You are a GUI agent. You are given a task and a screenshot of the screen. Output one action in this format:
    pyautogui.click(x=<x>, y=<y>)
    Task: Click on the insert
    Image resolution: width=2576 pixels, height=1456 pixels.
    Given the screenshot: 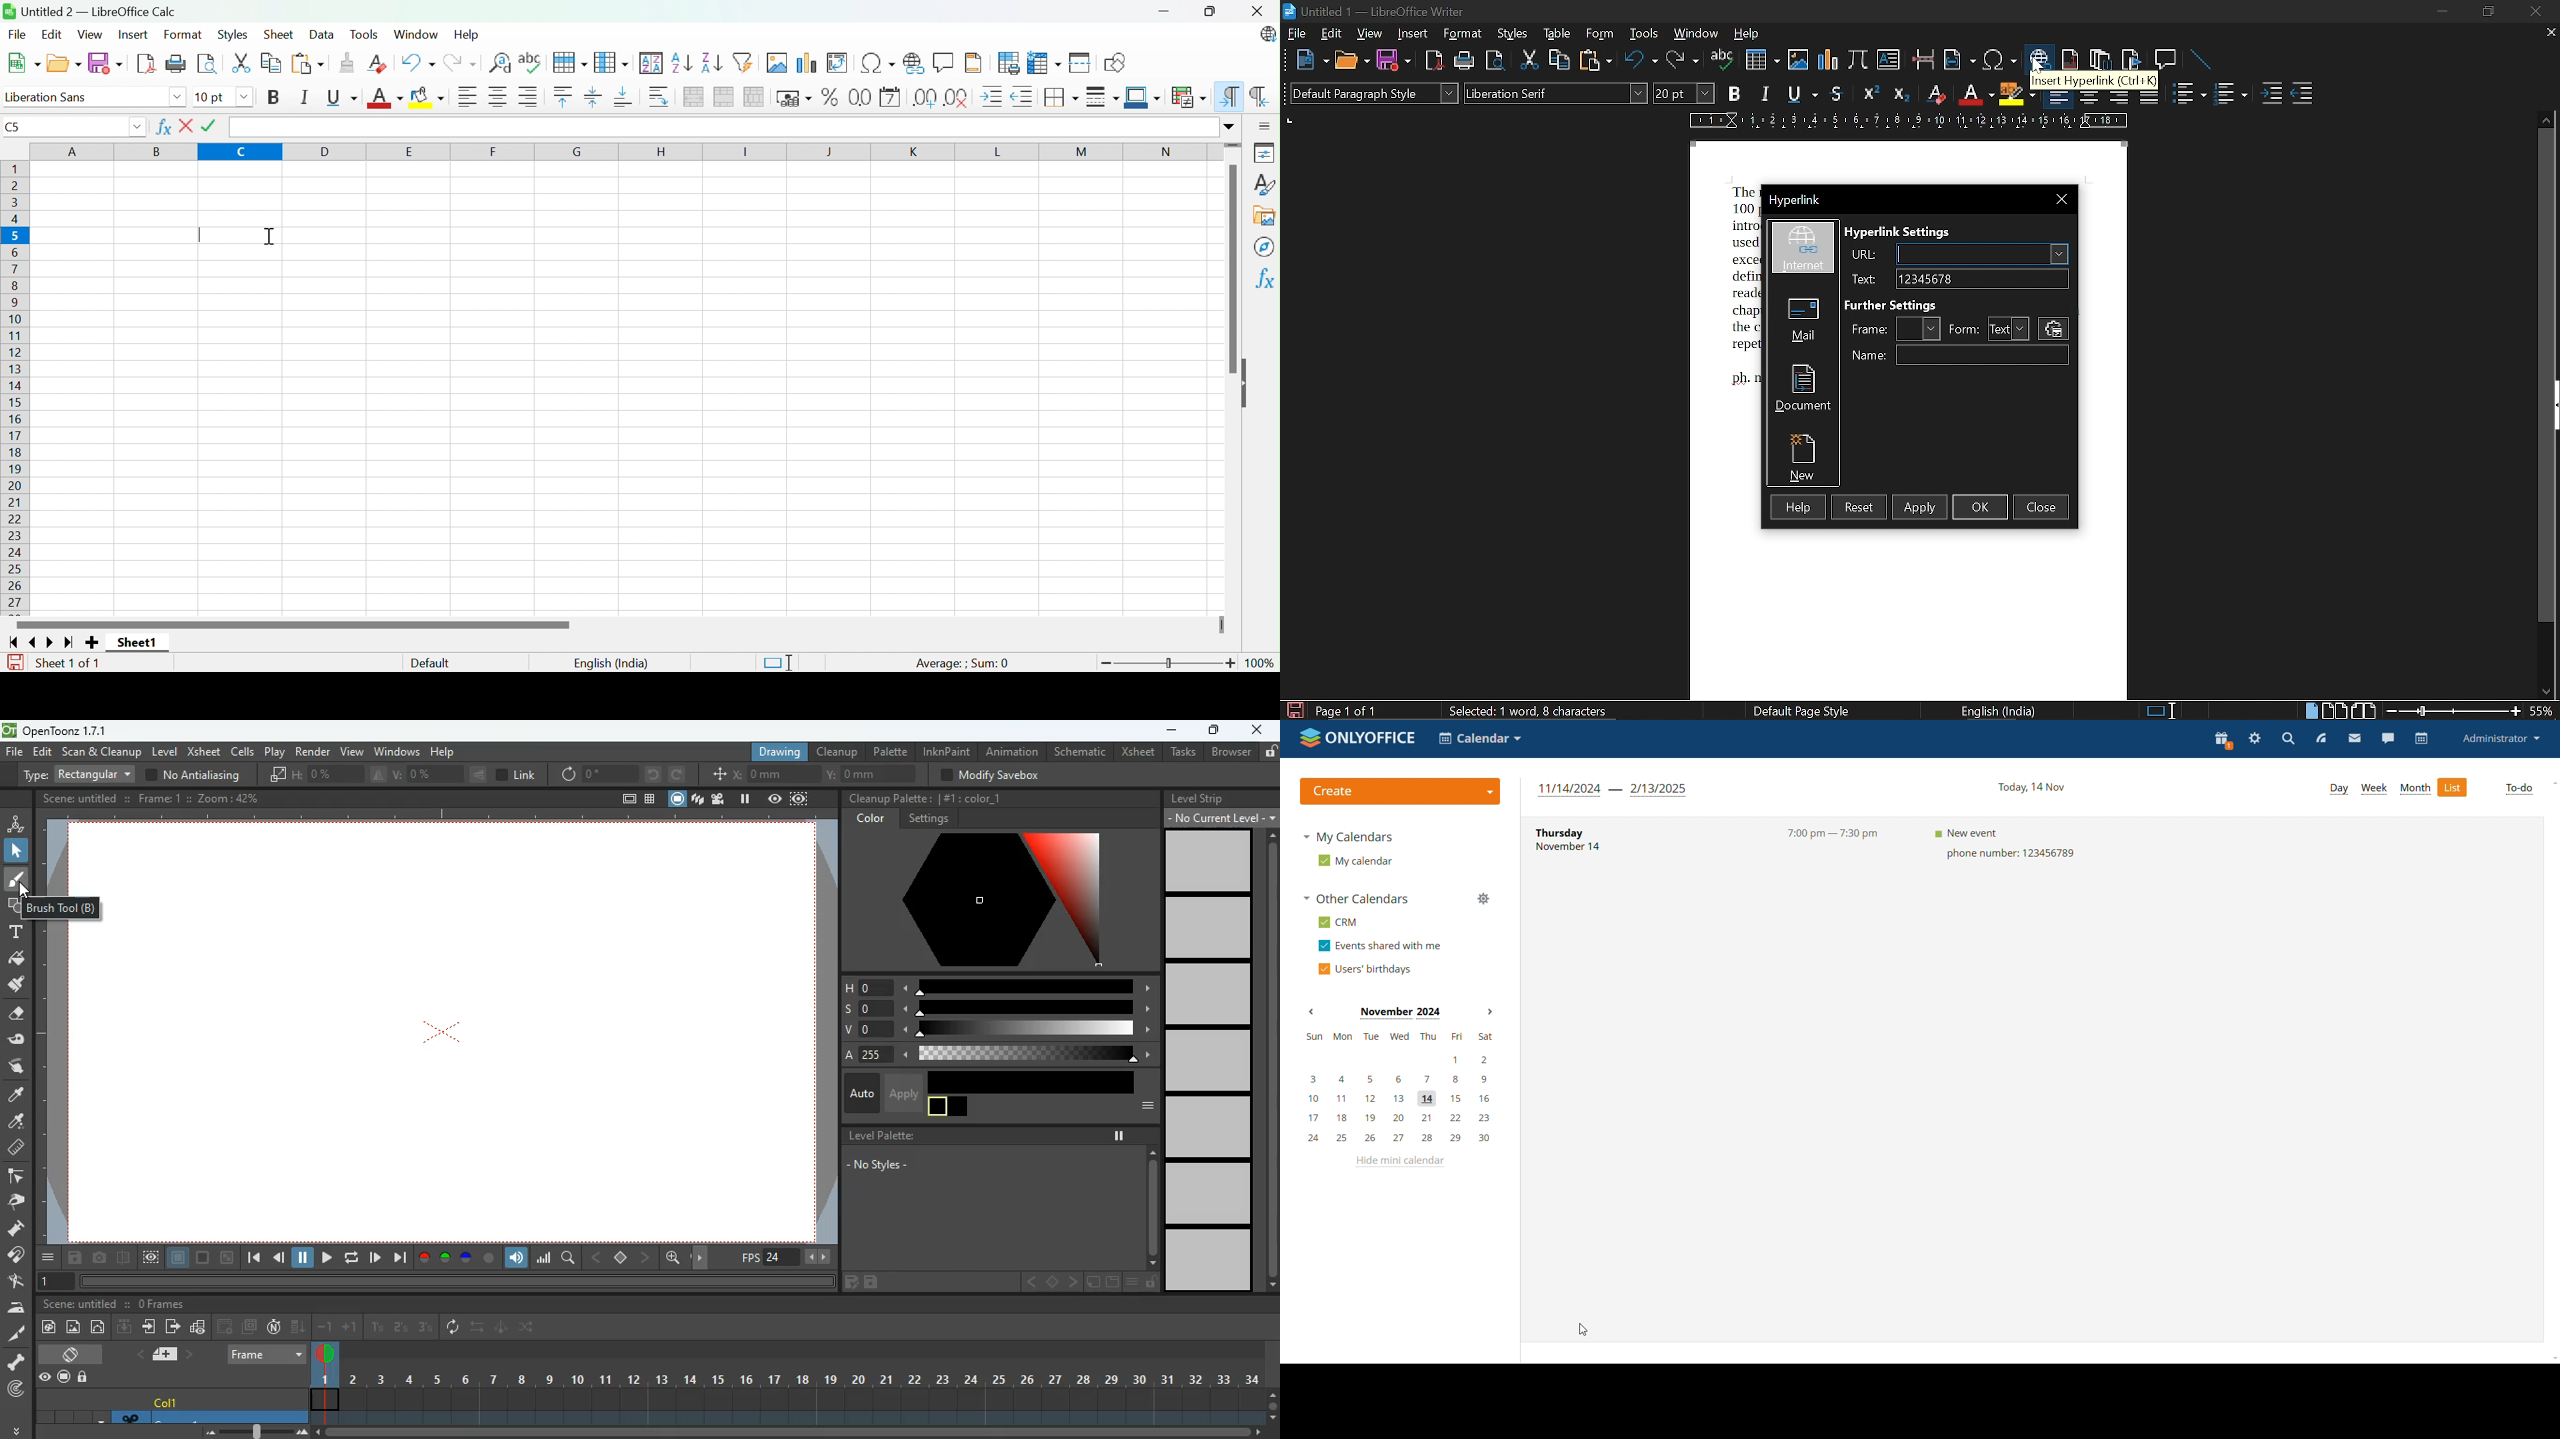 What is the action you would take?
    pyautogui.click(x=1410, y=34)
    